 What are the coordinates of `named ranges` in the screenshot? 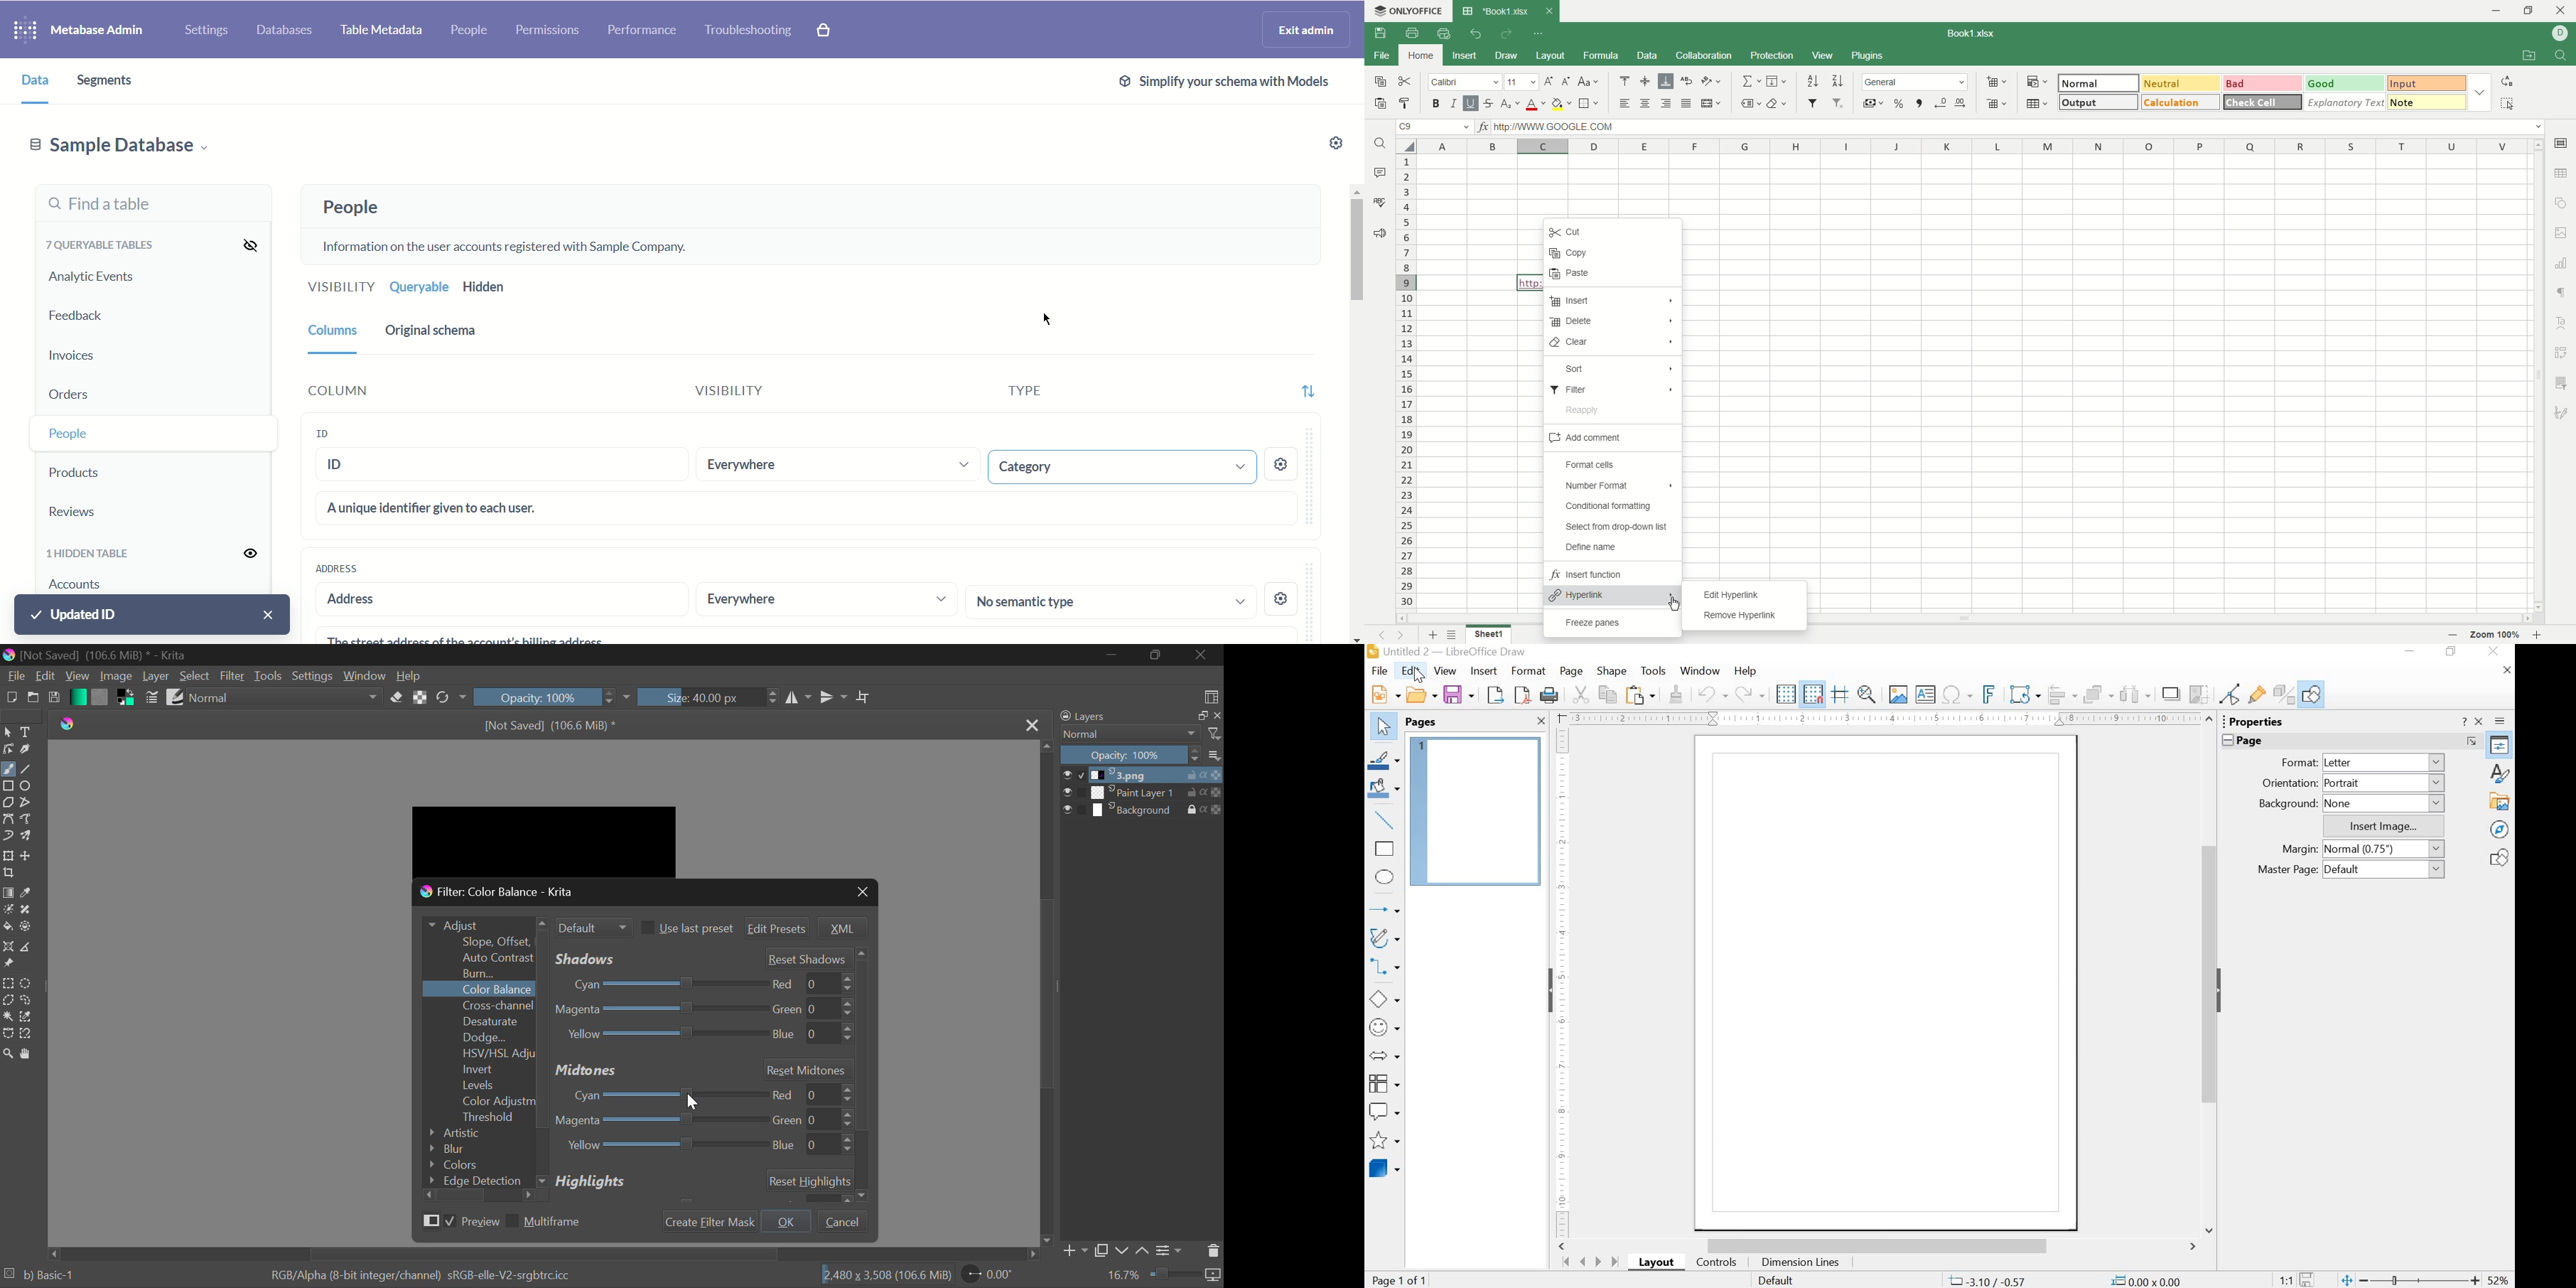 It's located at (1751, 105).